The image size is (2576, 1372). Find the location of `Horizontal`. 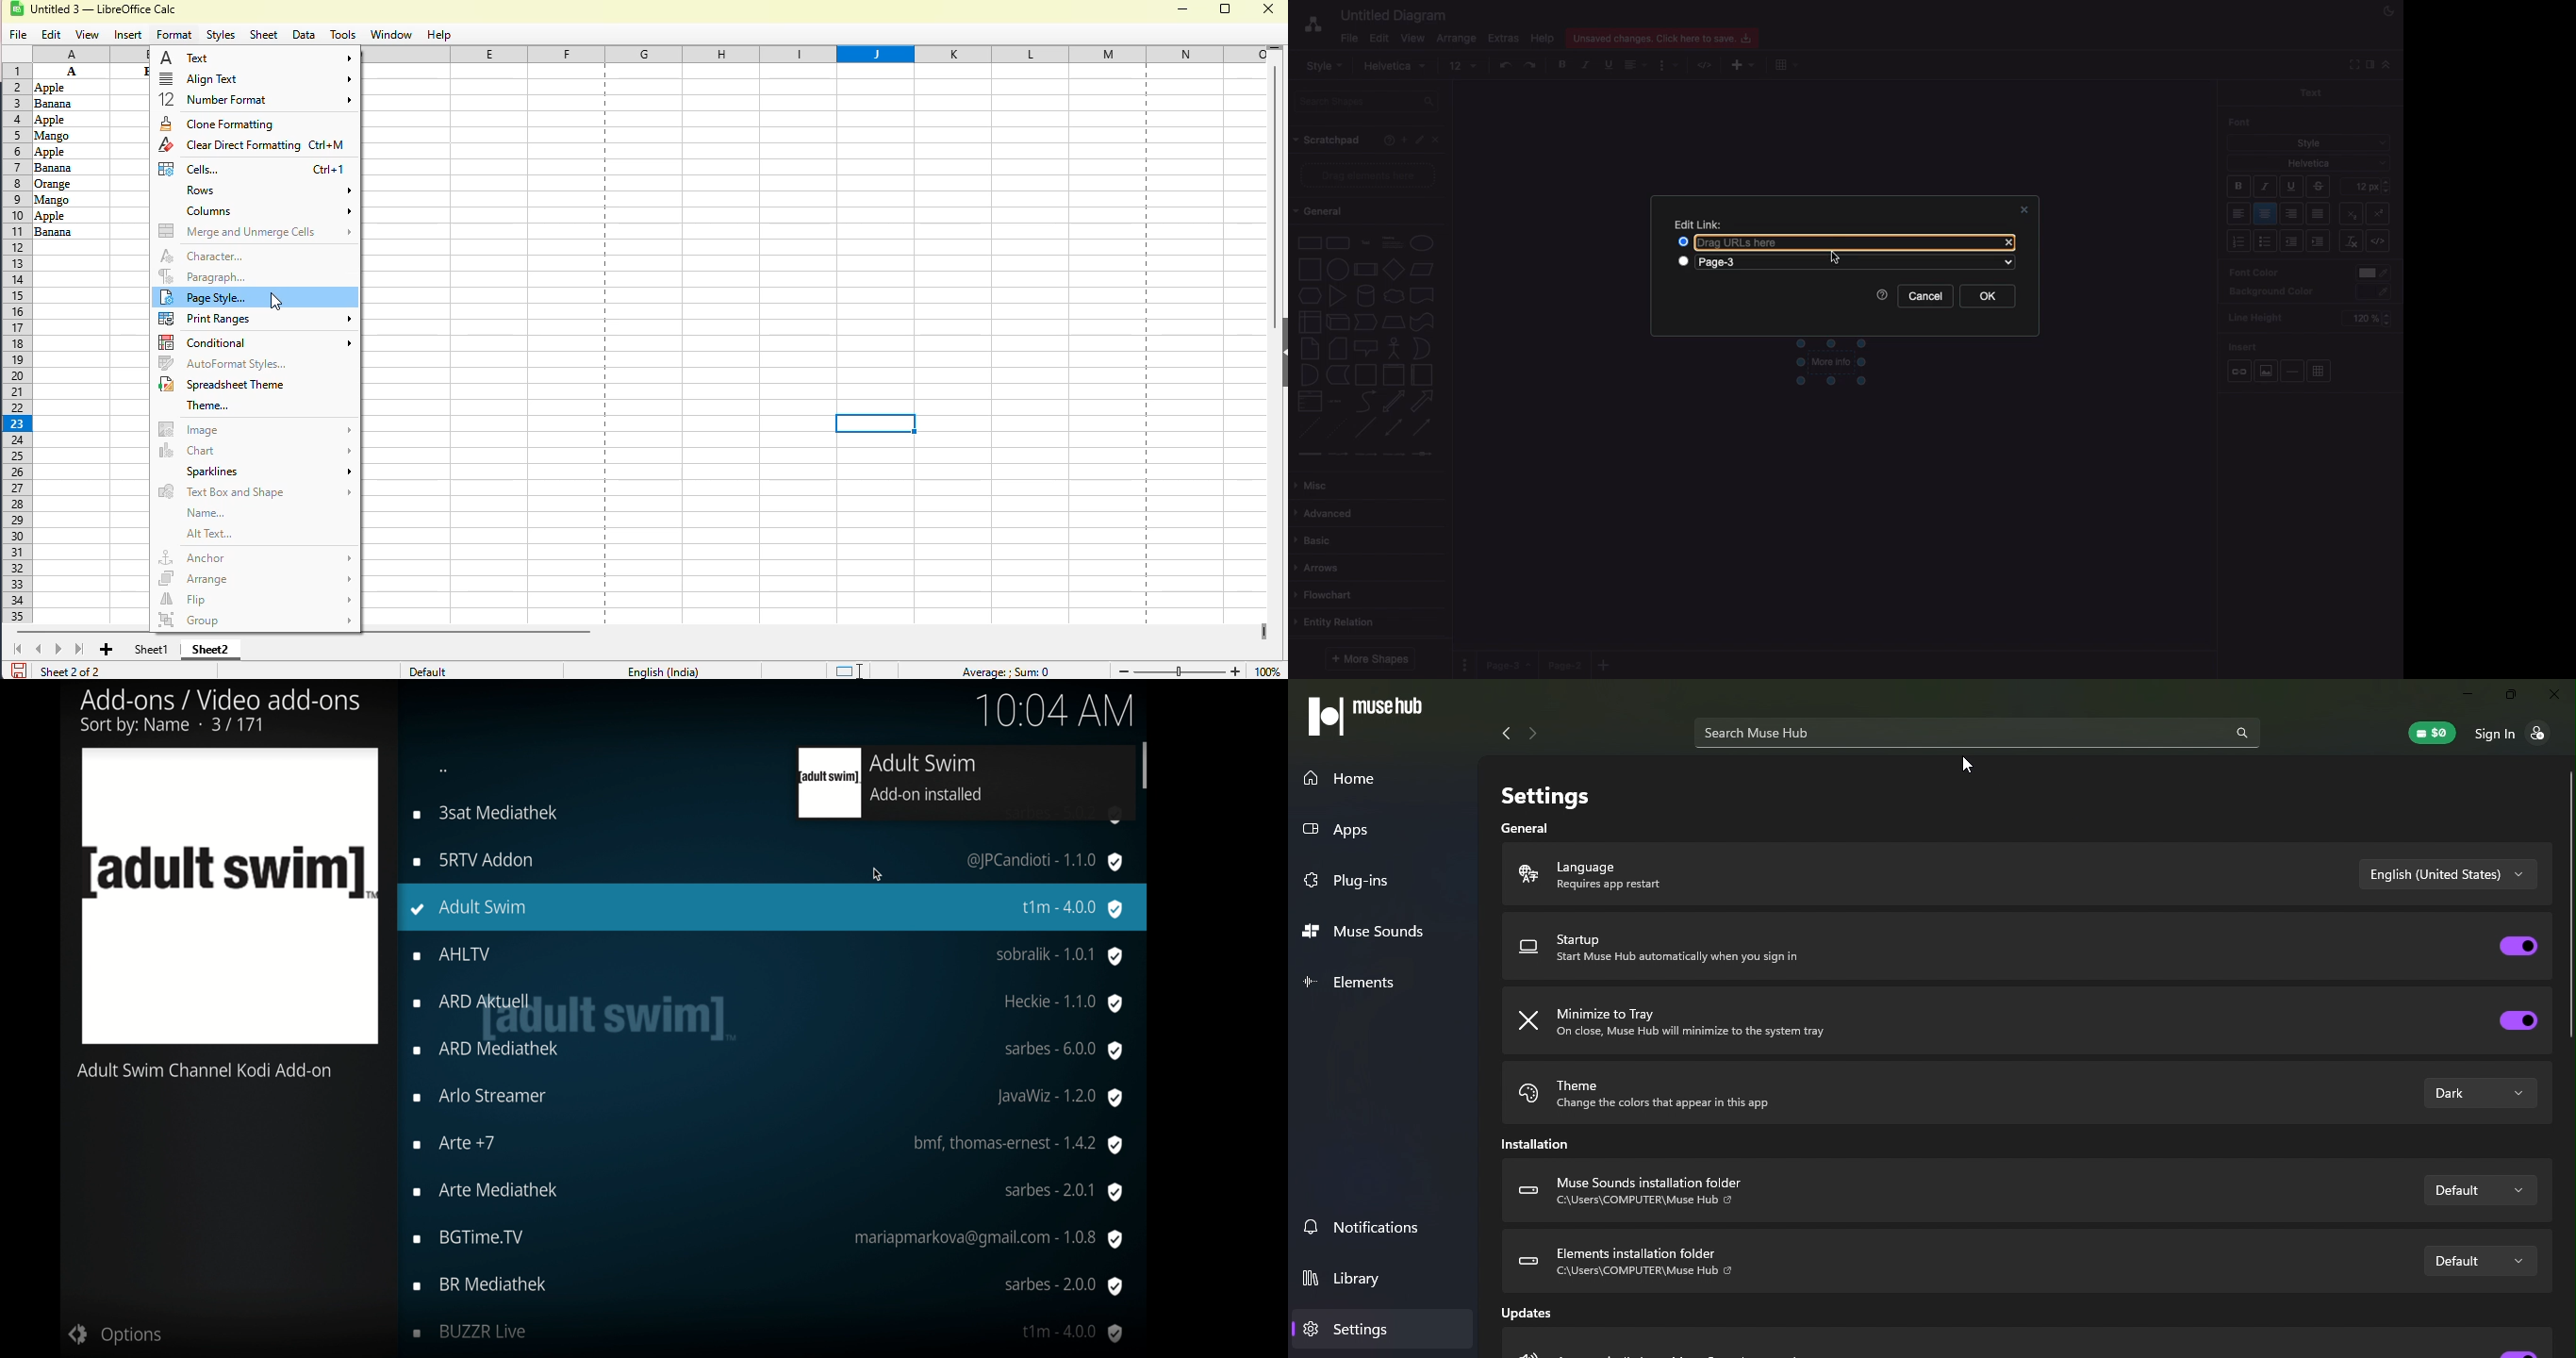

Horizontal is located at coordinates (2295, 371).